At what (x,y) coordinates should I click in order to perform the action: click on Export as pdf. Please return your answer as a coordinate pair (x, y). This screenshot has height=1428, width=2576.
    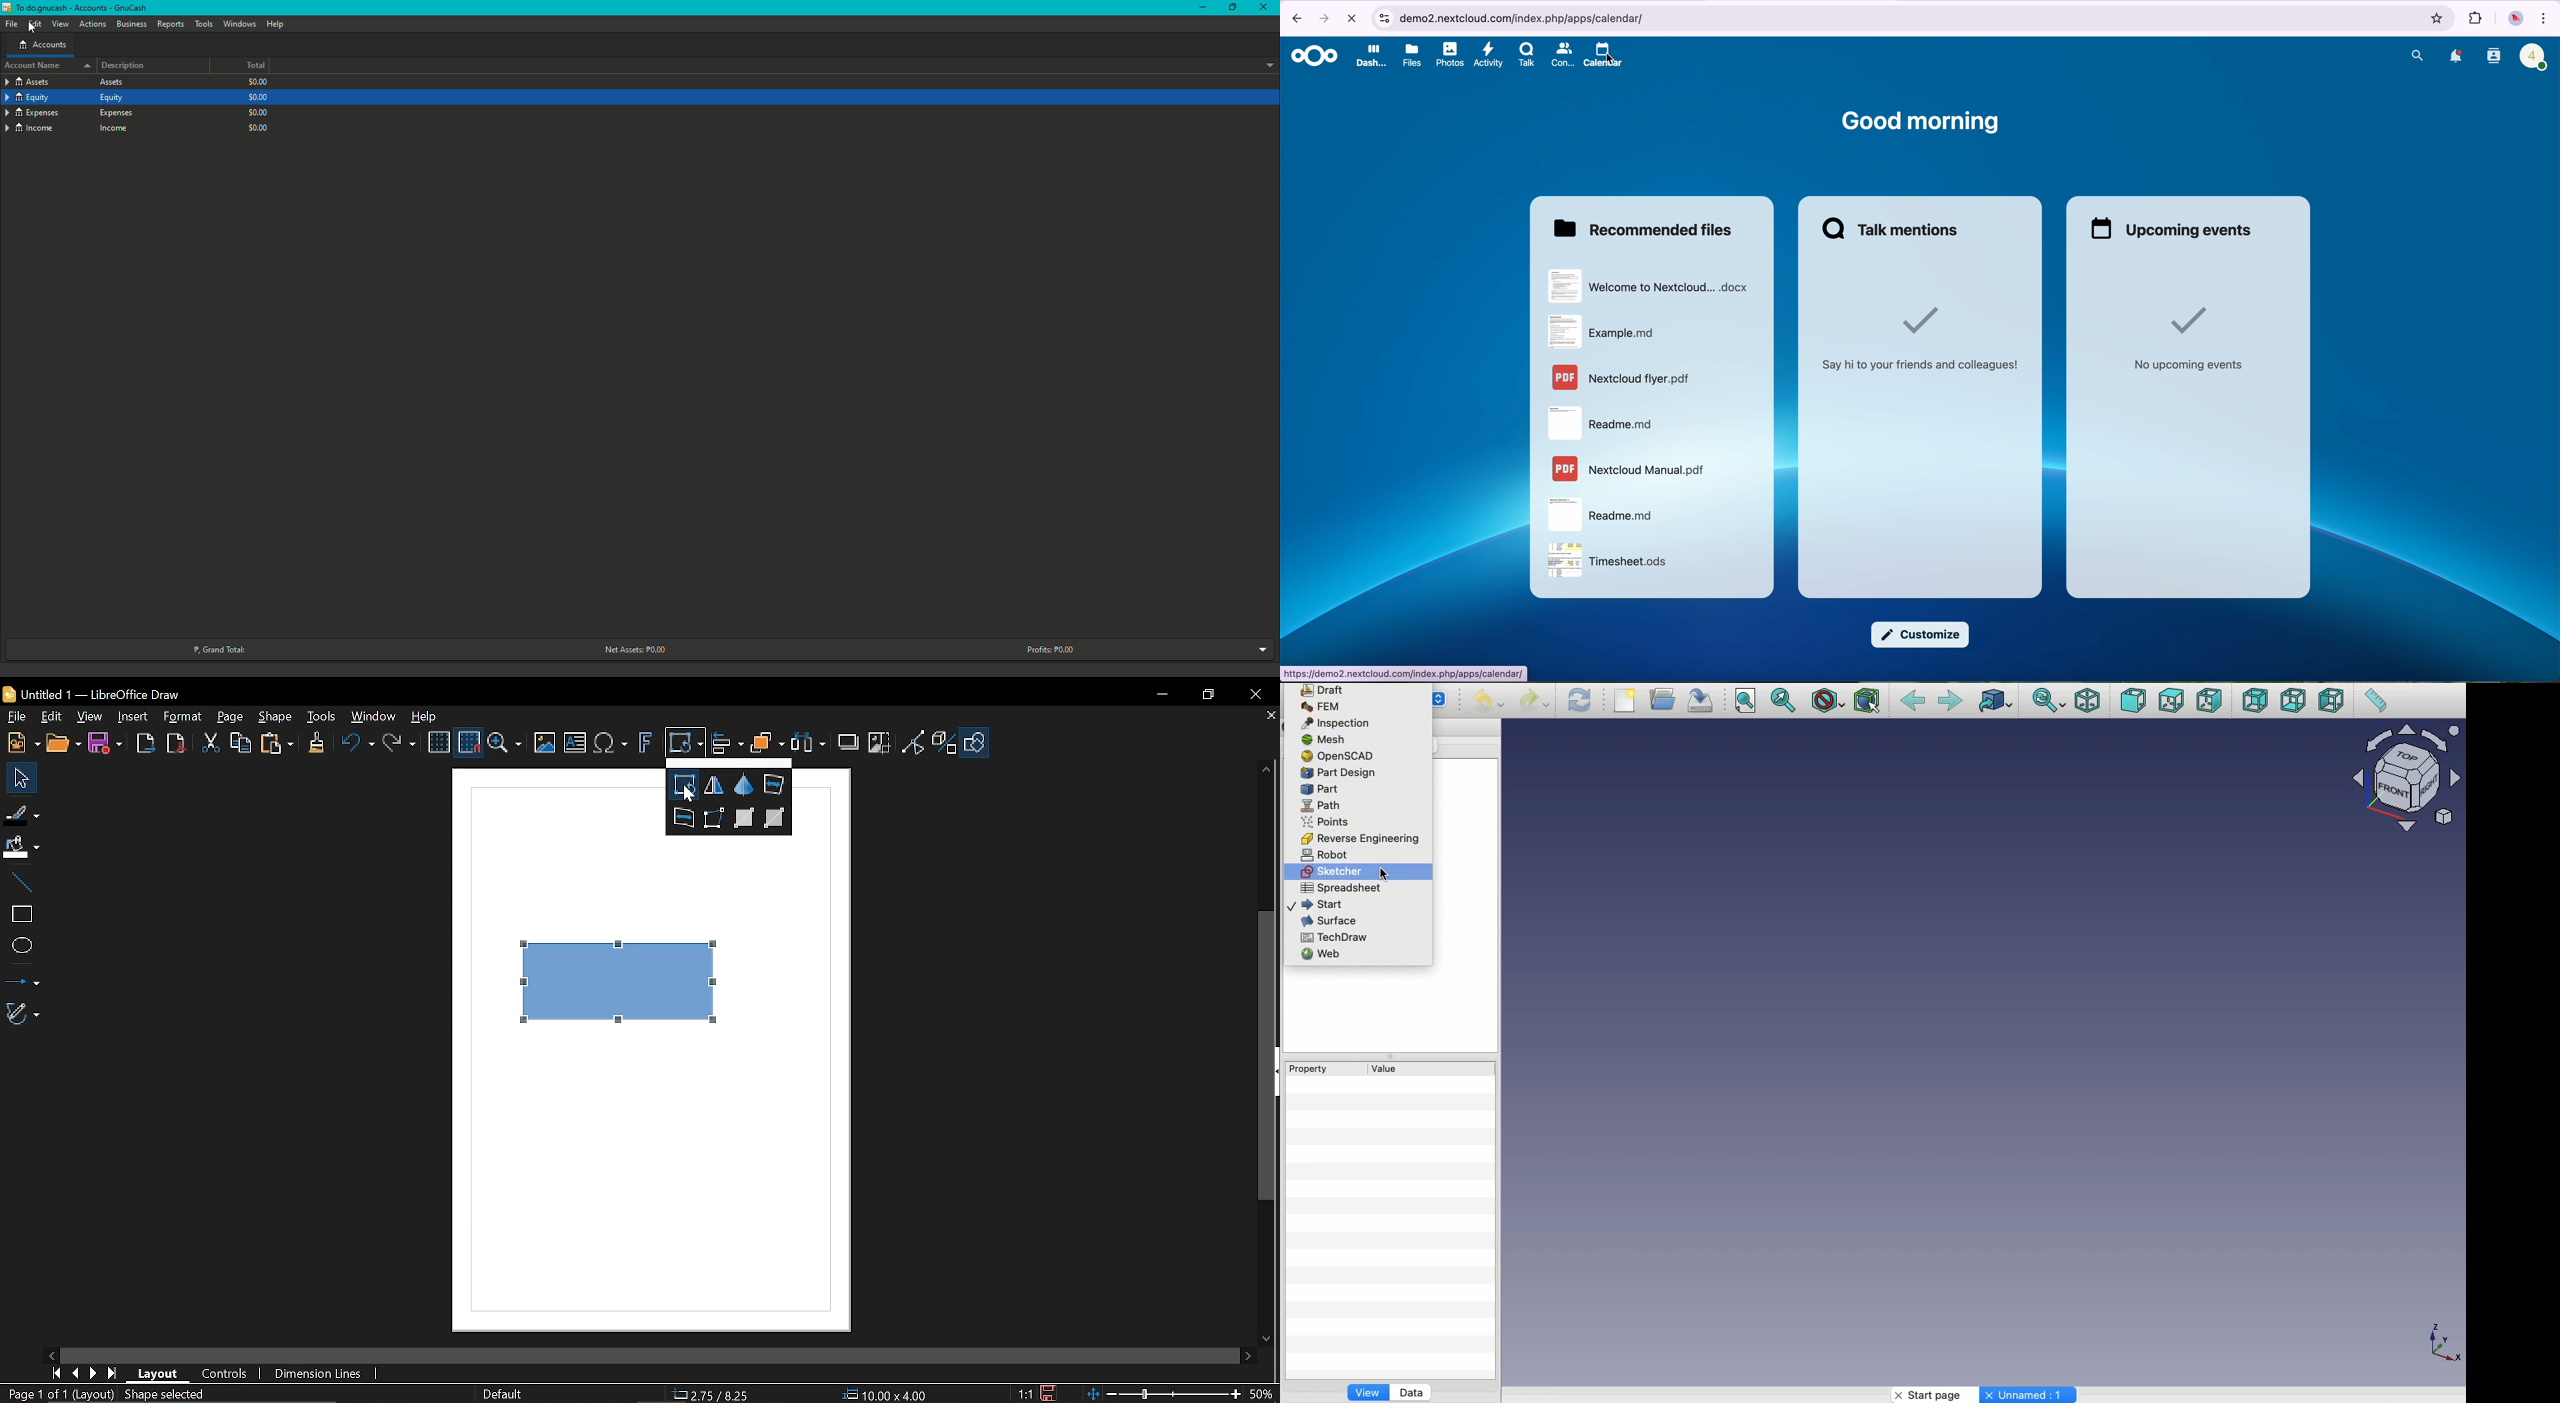
    Looking at the image, I should click on (175, 744).